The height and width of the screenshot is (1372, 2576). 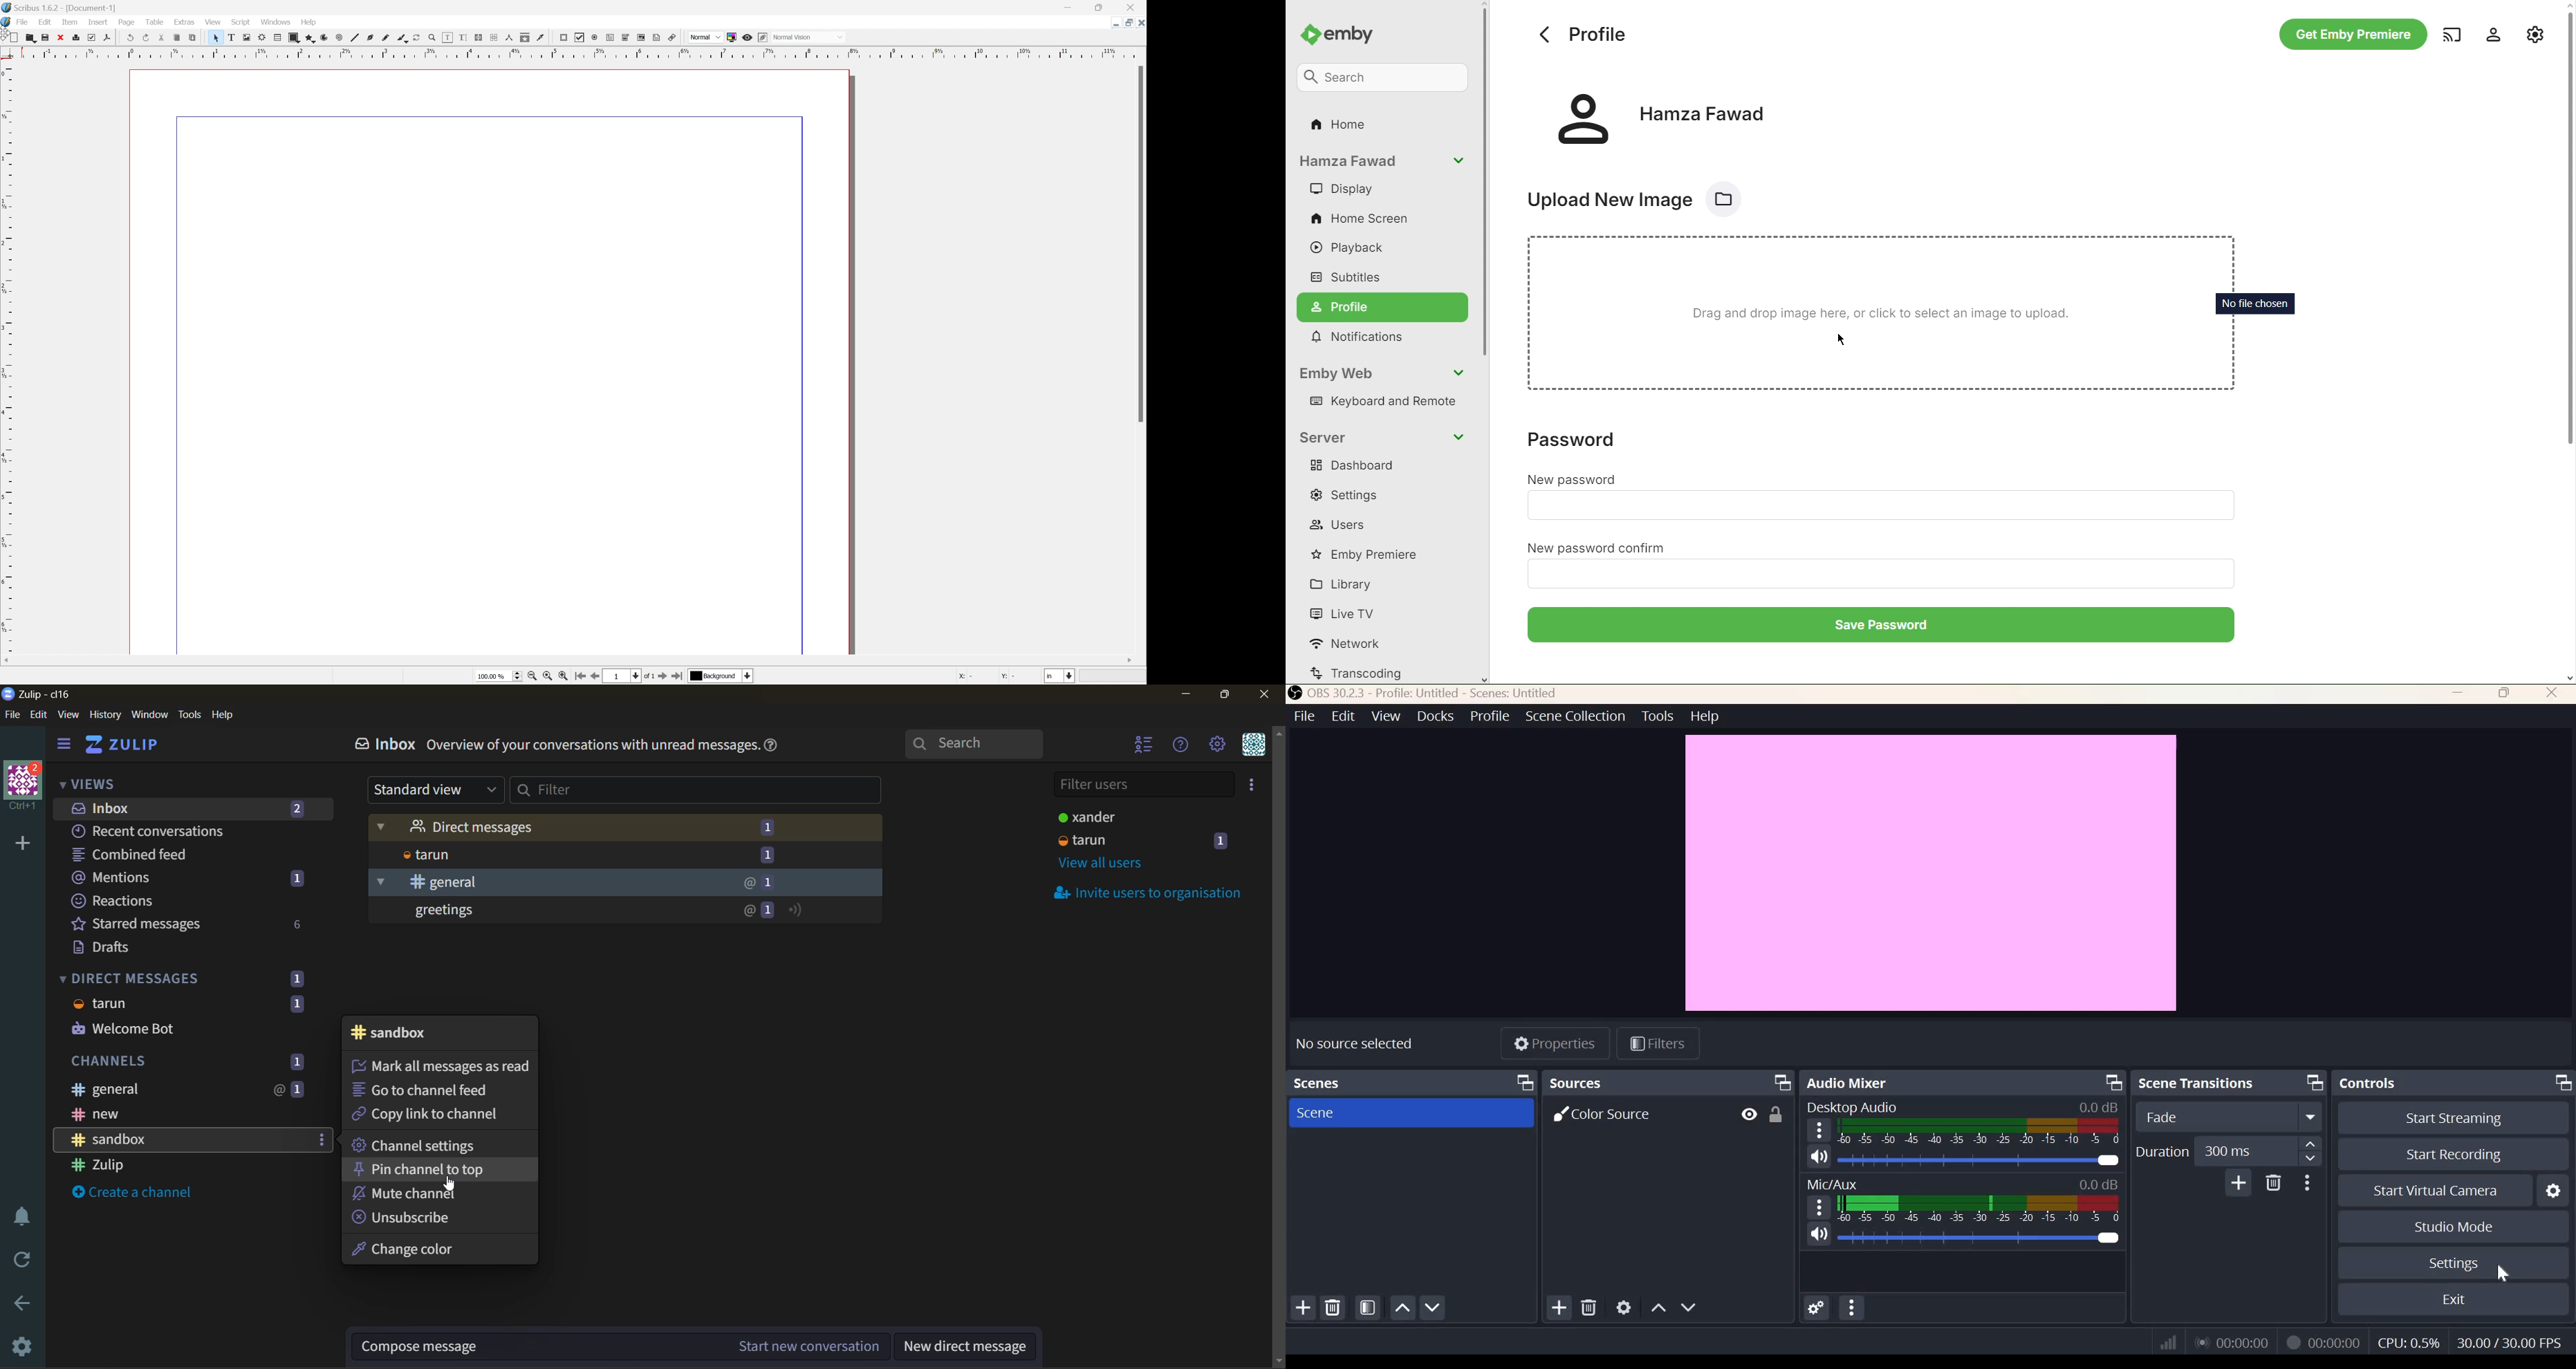 What do you see at coordinates (971, 1347) in the screenshot?
I see `new direct message` at bounding box center [971, 1347].